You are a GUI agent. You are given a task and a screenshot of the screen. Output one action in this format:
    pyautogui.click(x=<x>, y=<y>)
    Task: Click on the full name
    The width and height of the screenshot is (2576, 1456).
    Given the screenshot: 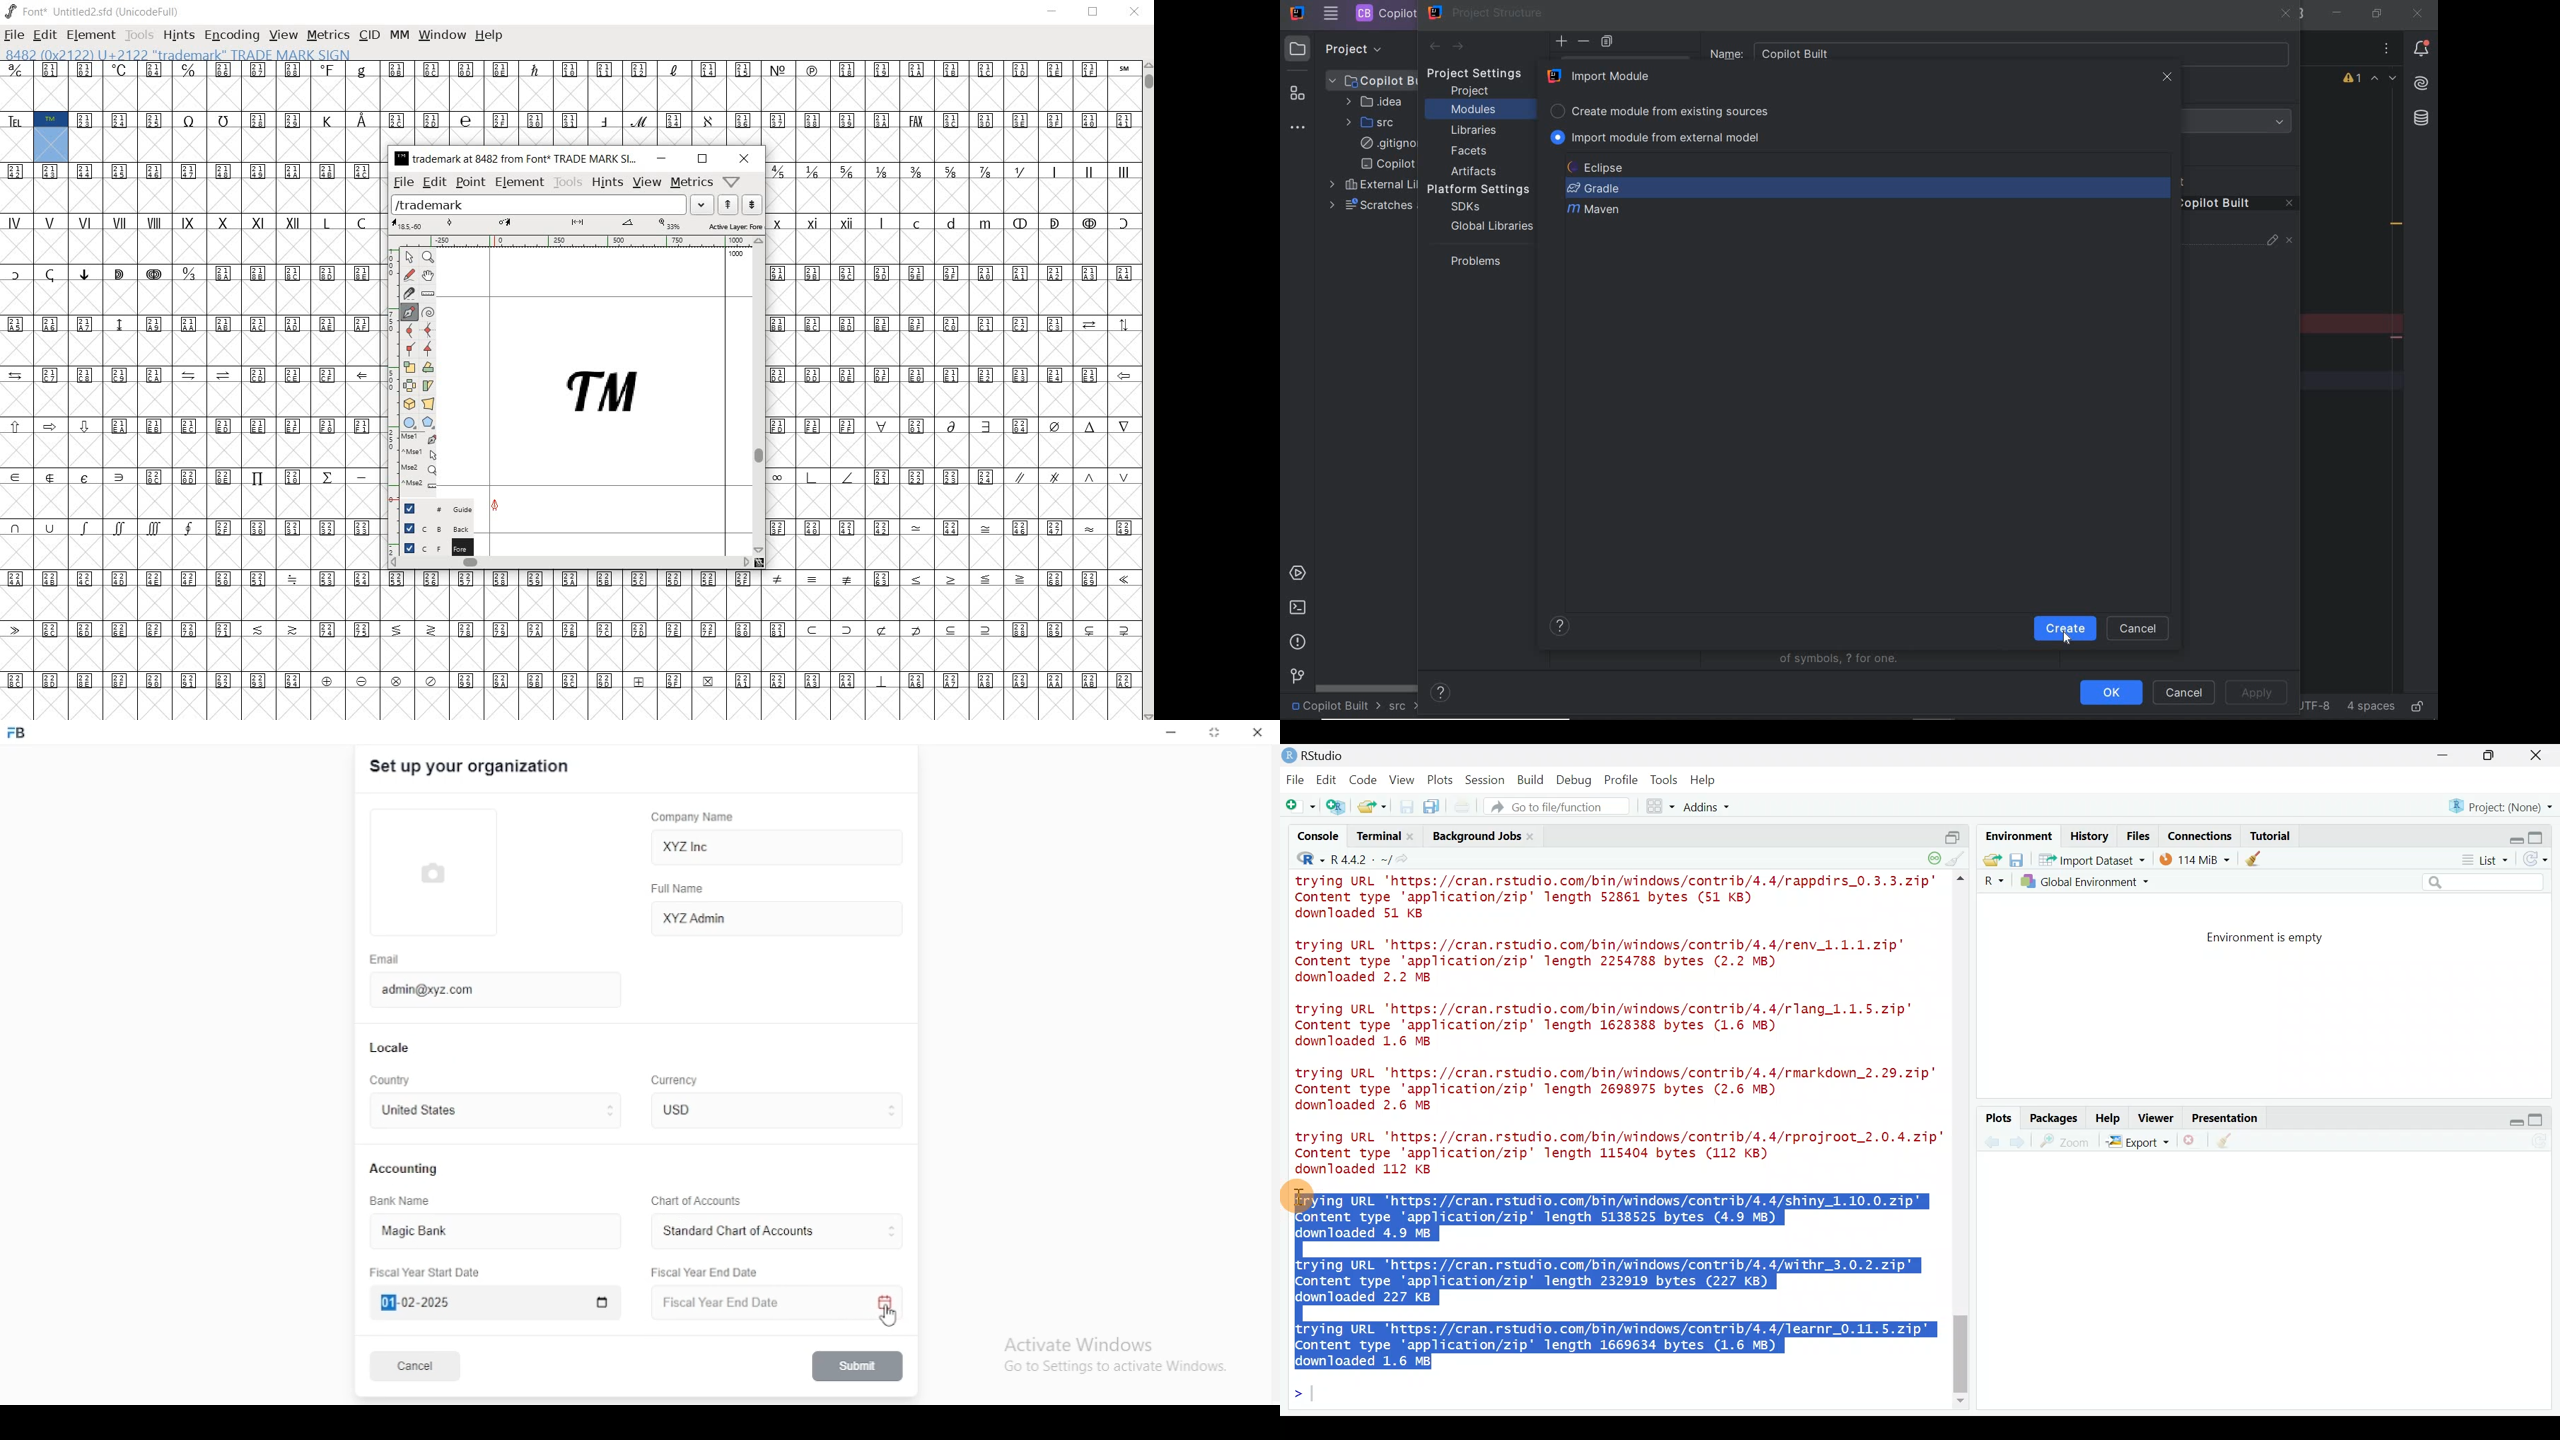 What is the action you would take?
    pyautogui.click(x=683, y=889)
    